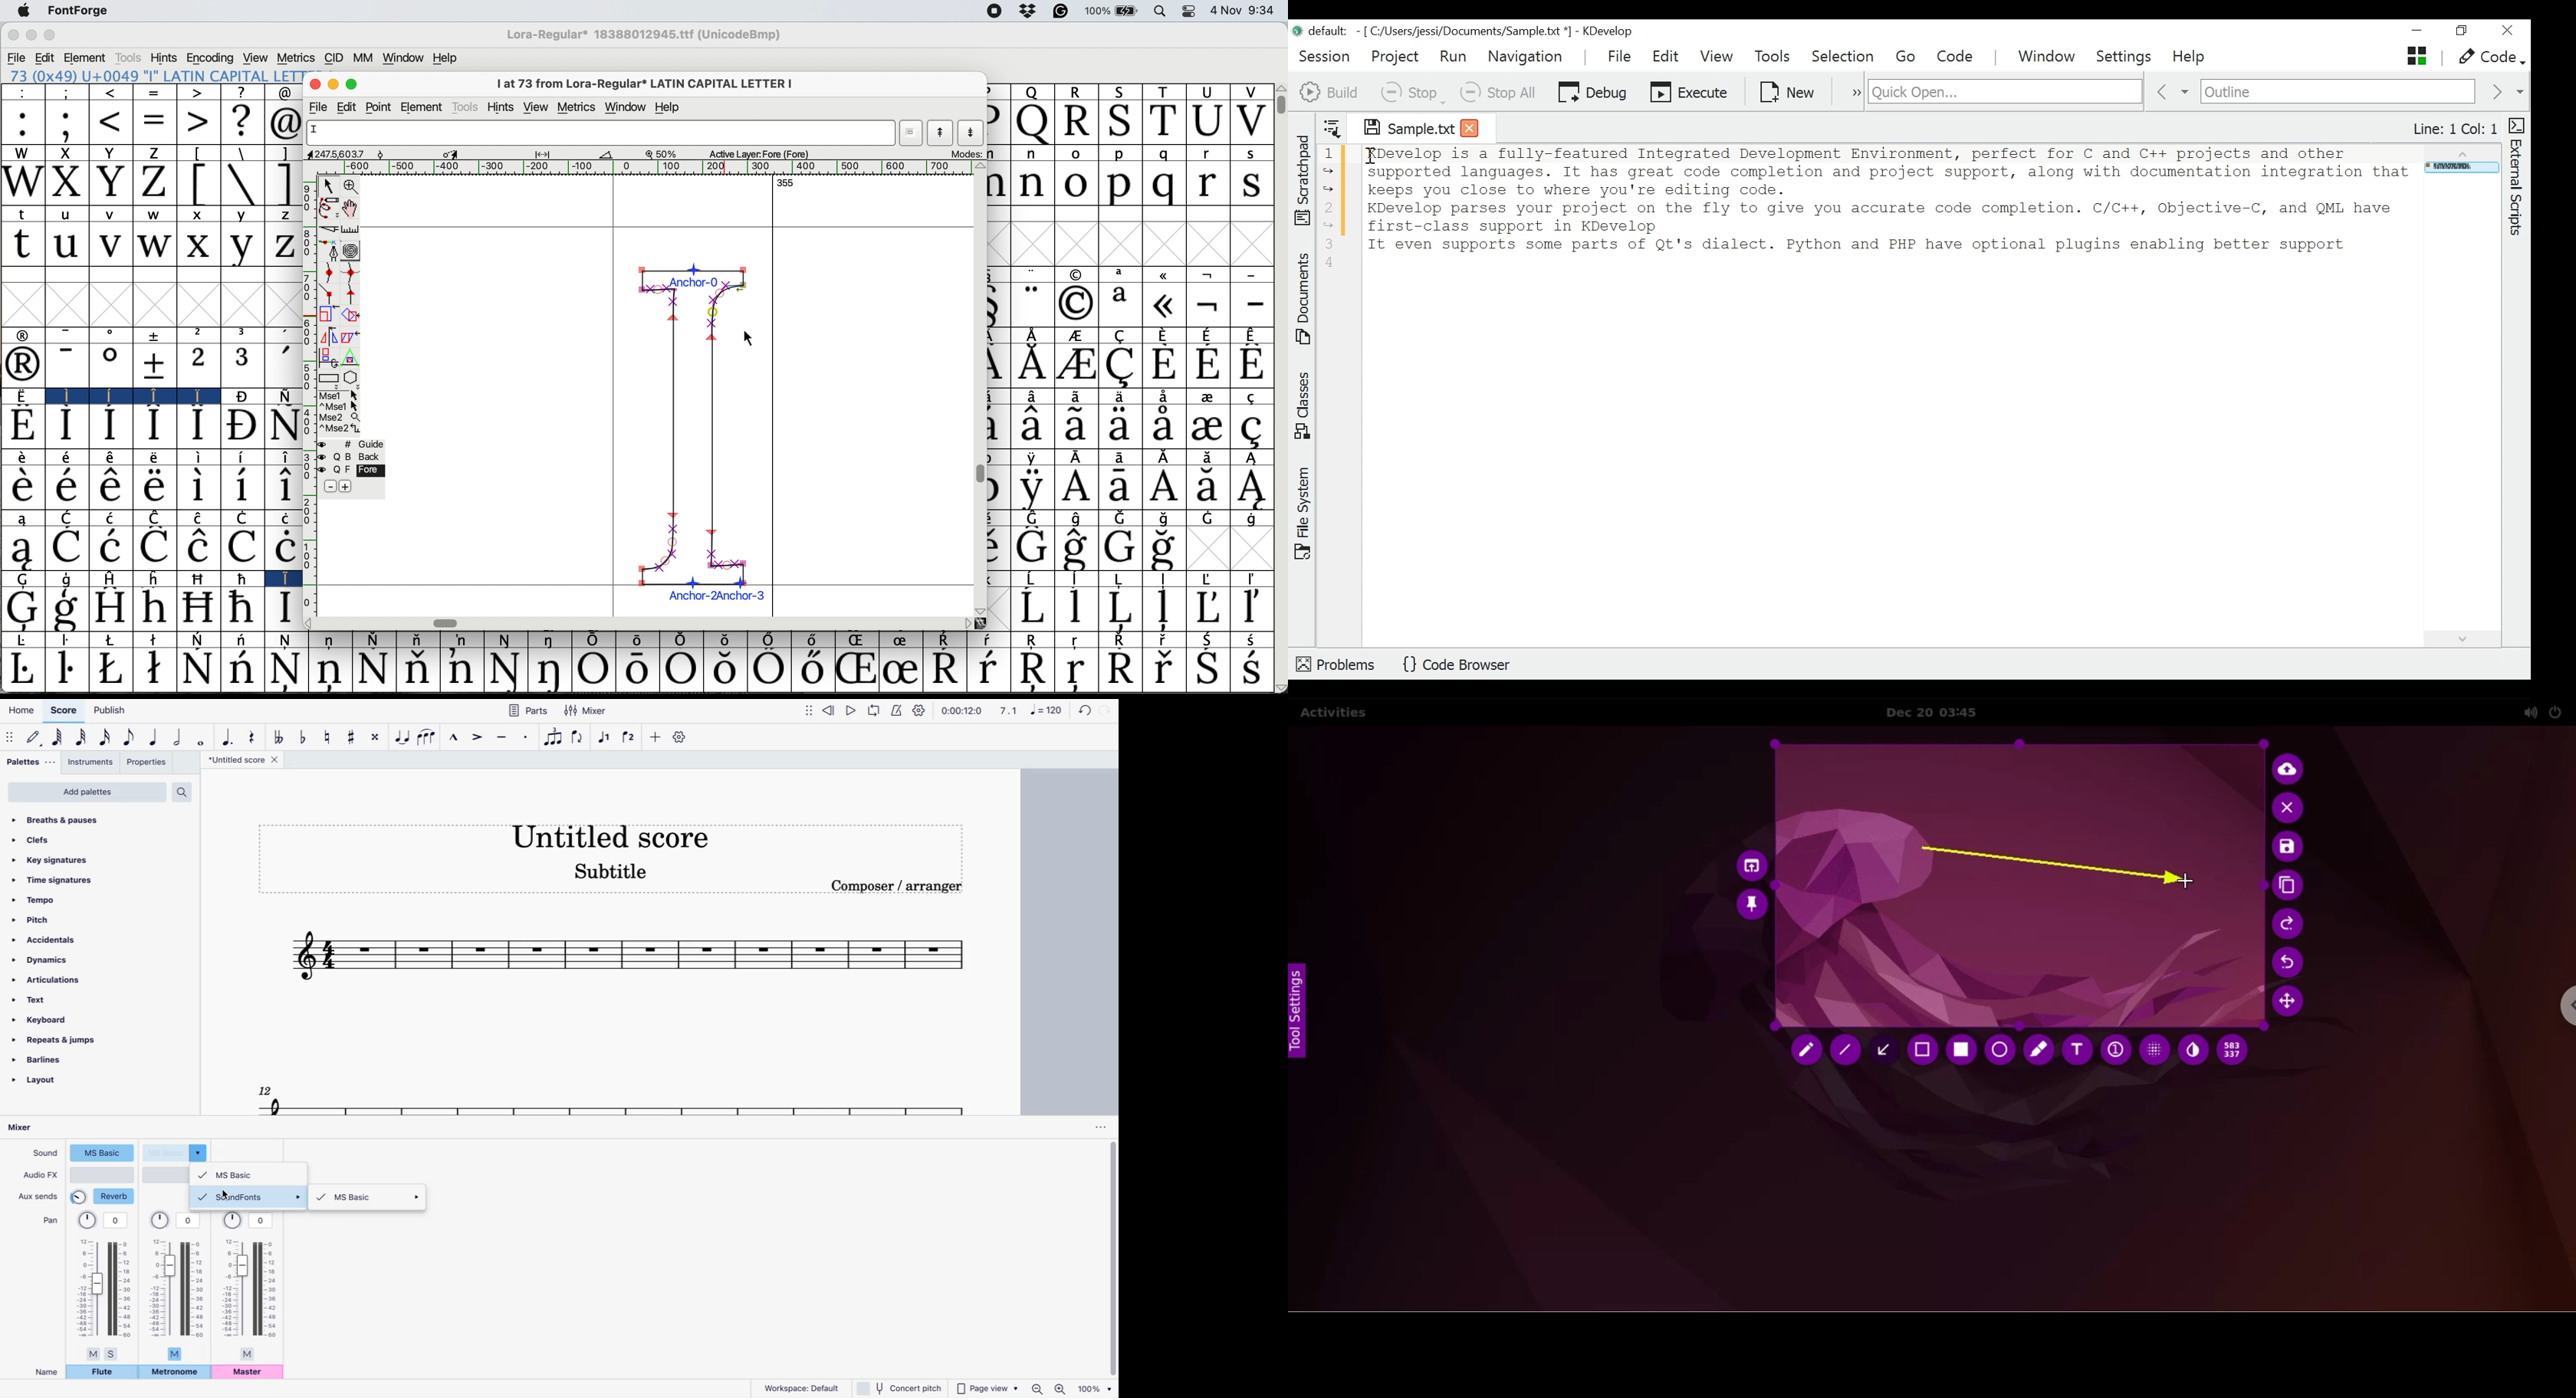 The image size is (2576, 1400). What do you see at coordinates (111, 608) in the screenshot?
I see `Symbol` at bounding box center [111, 608].